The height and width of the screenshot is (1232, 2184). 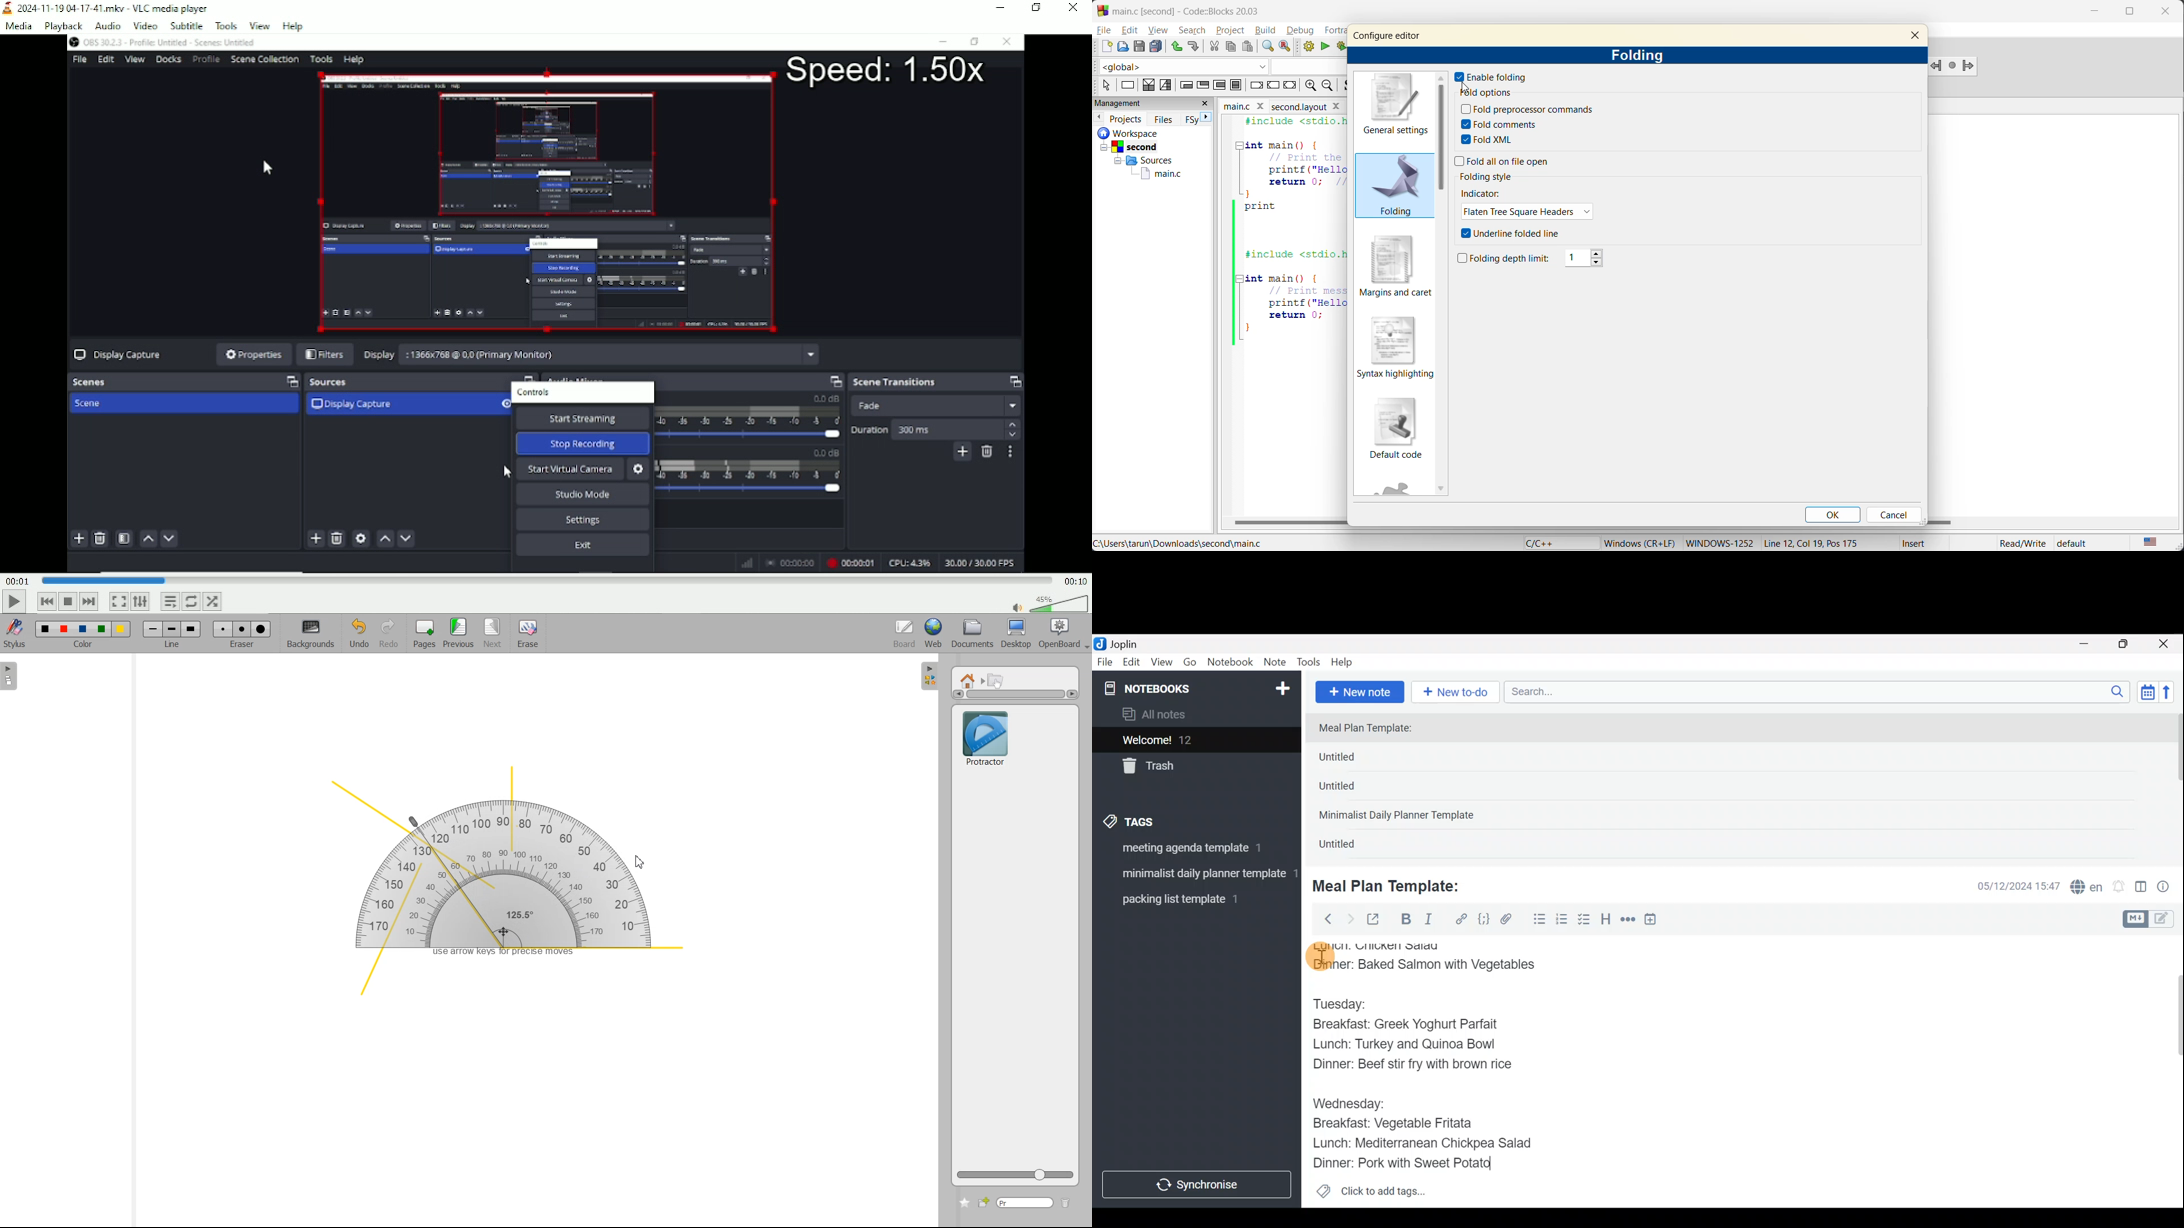 What do you see at coordinates (89, 601) in the screenshot?
I see `Next` at bounding box center [89, 601].